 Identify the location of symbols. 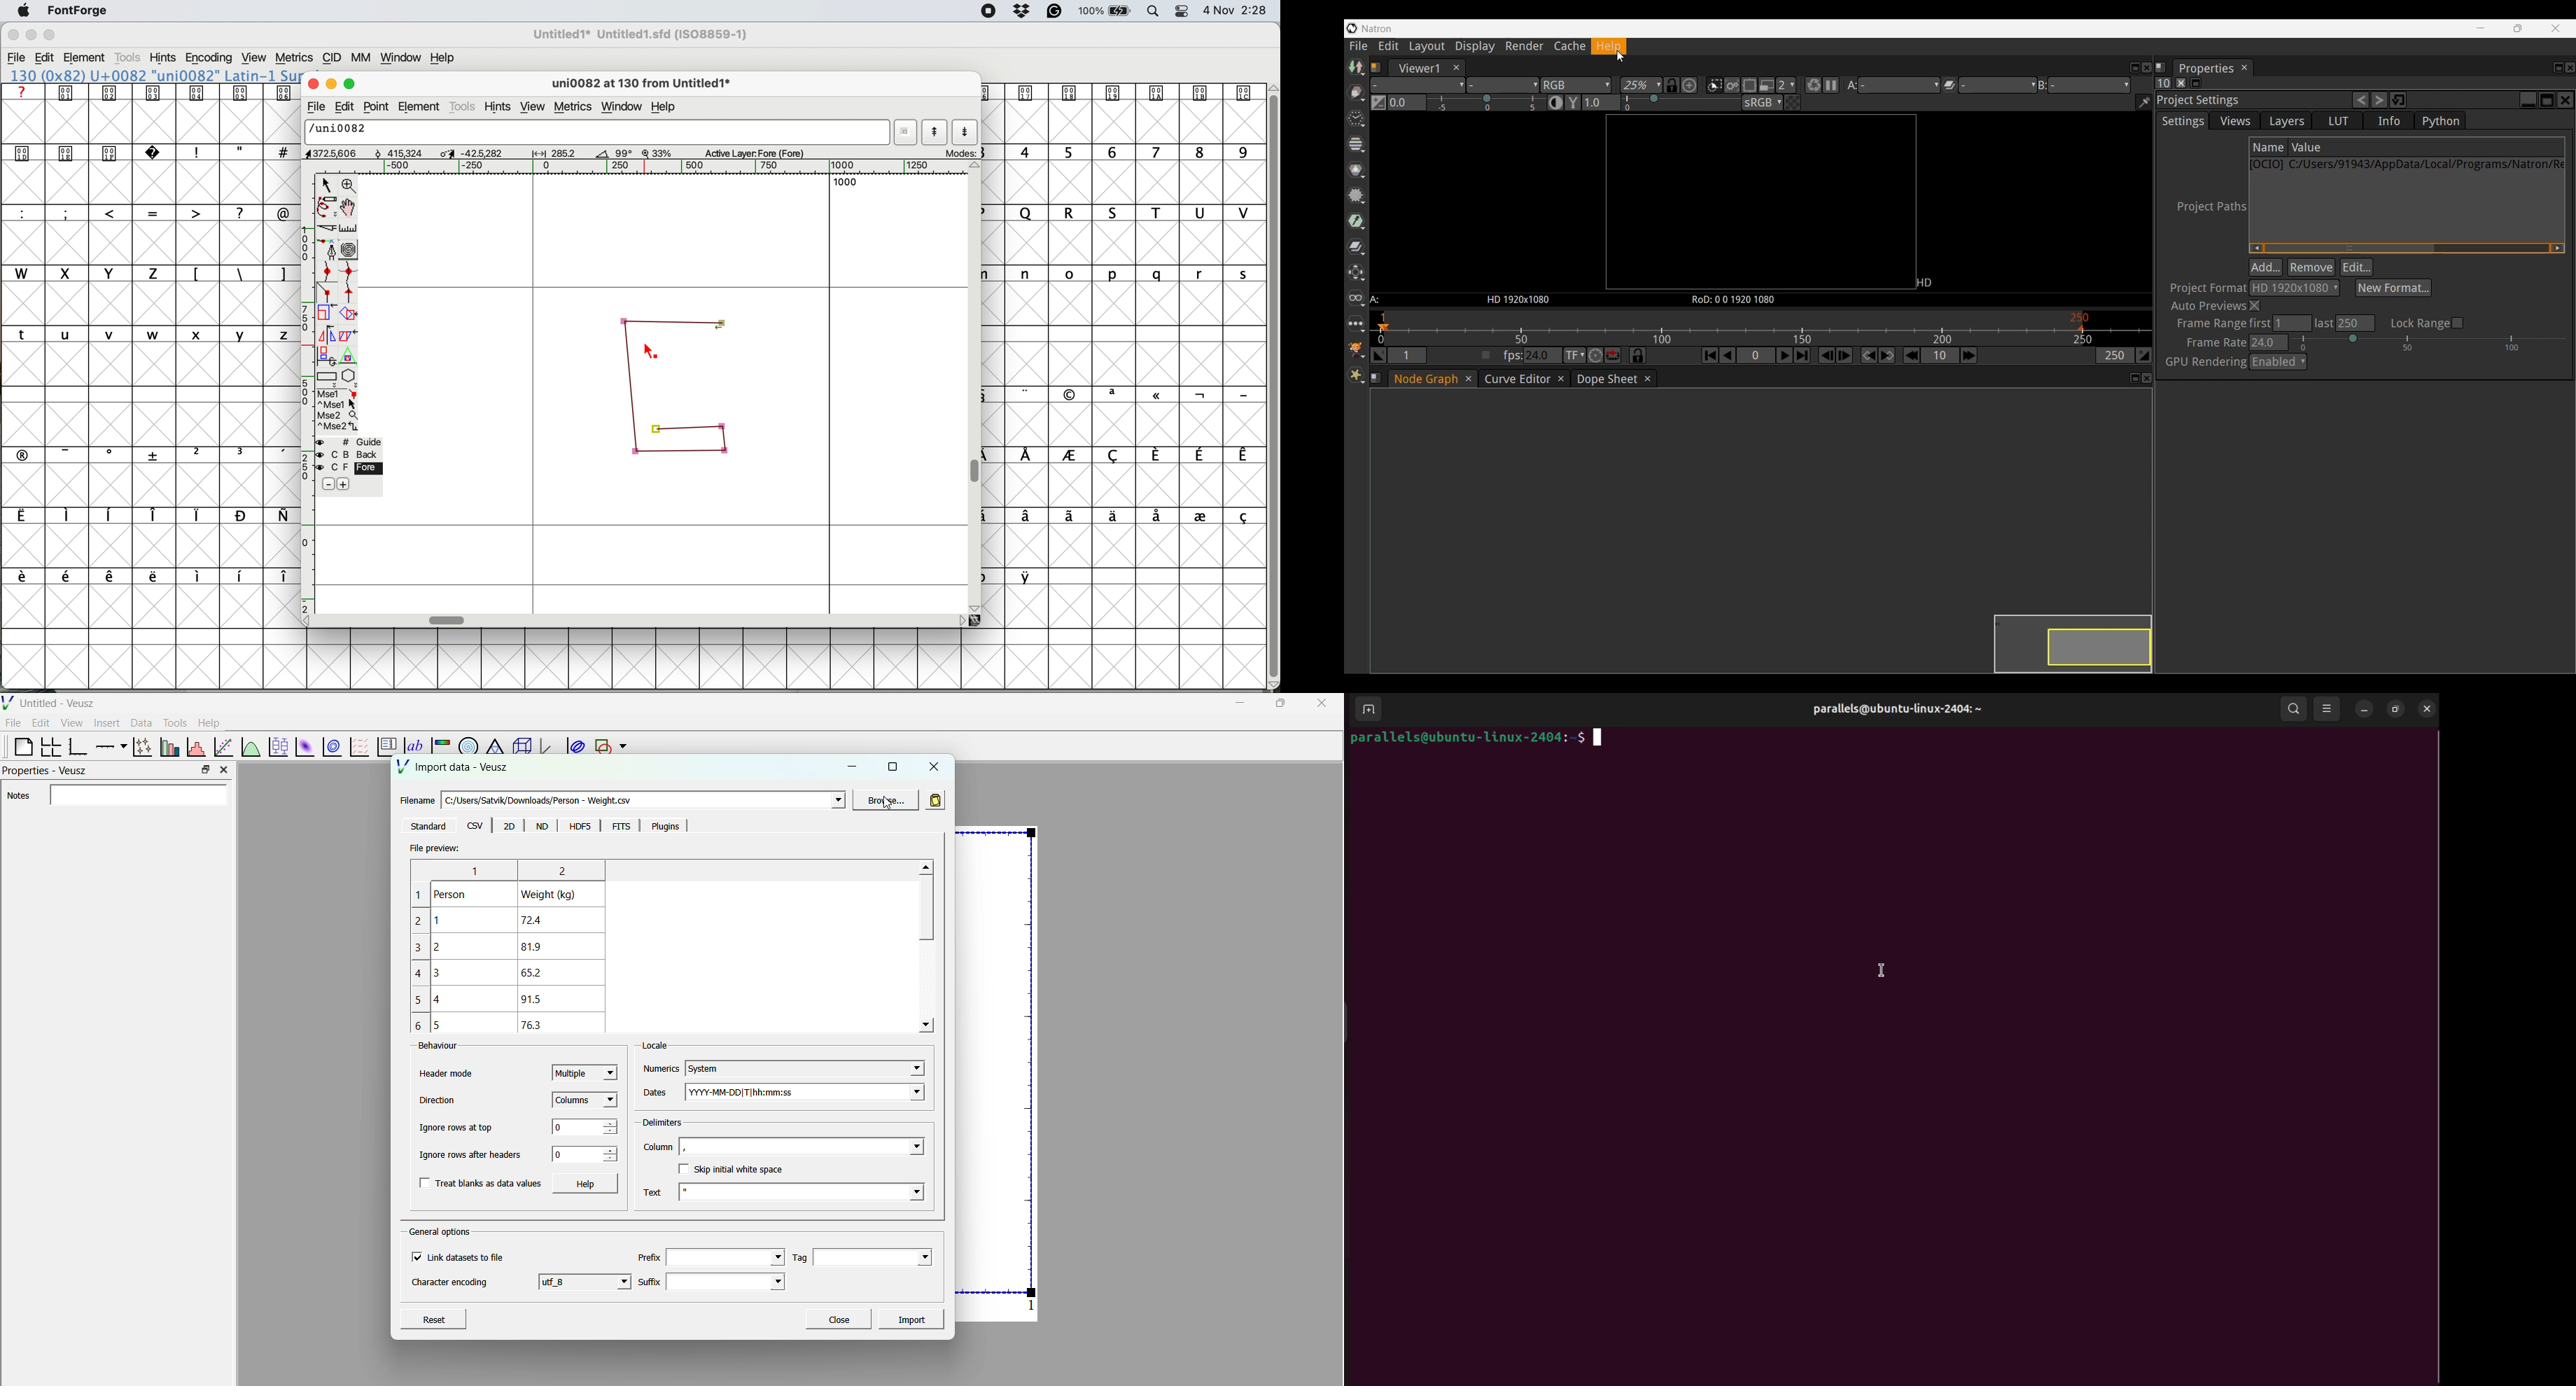
(1131, 517).